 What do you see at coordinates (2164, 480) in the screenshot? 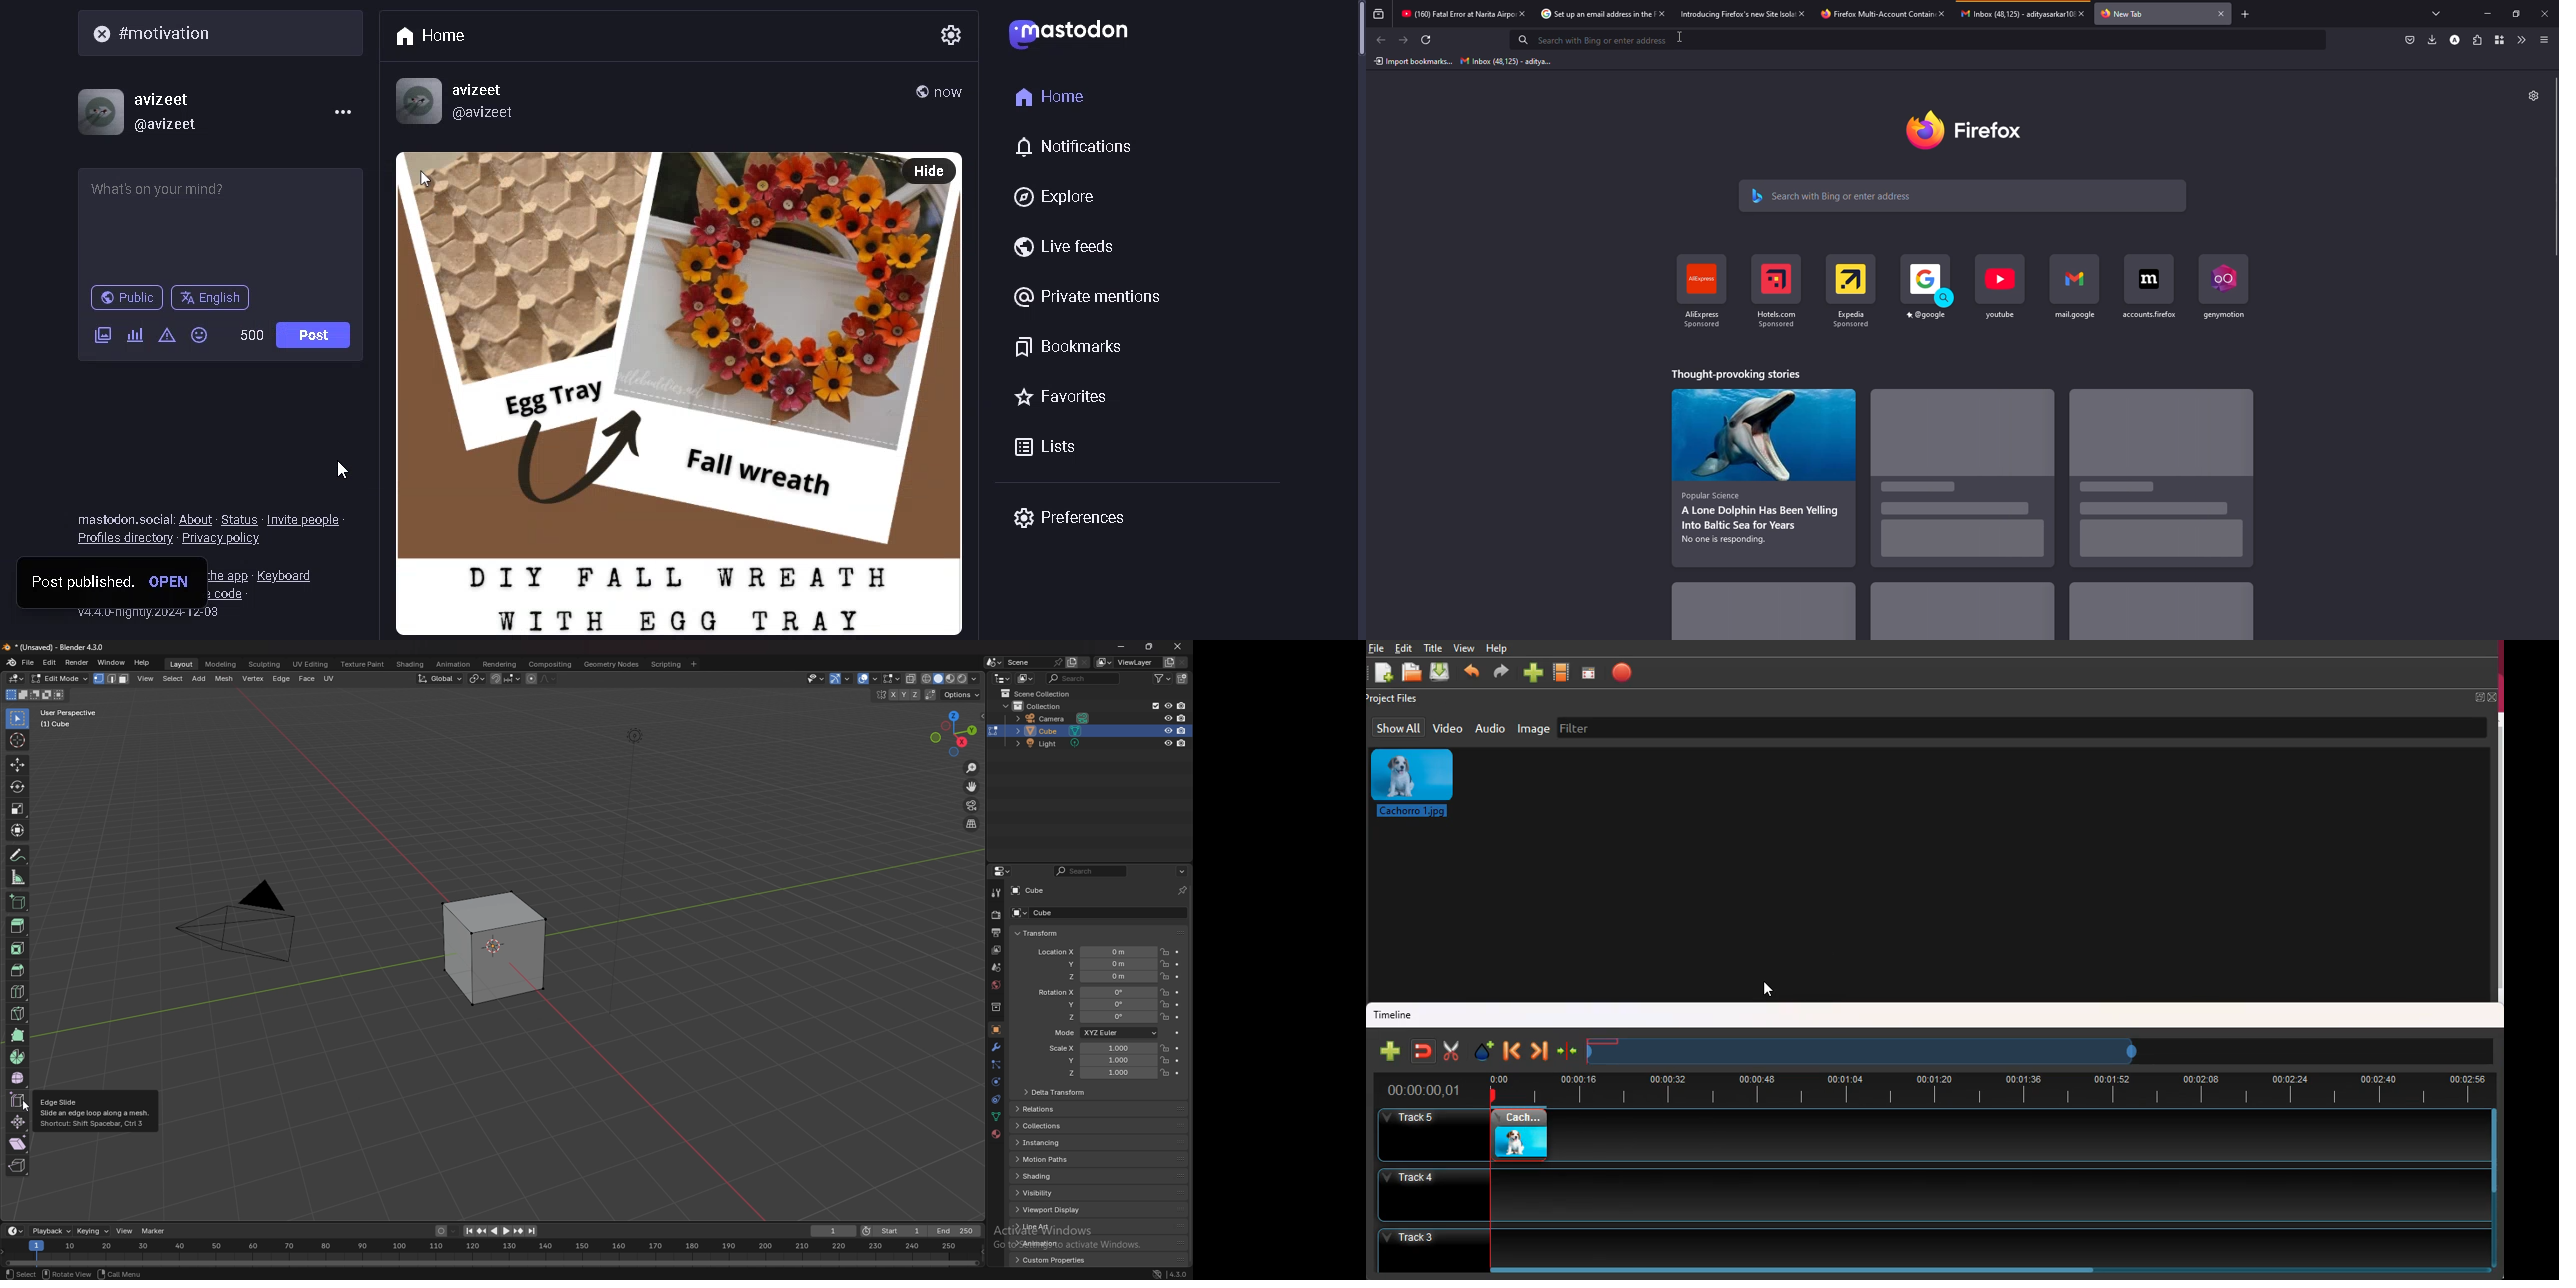
I see `stories` at bounding box center [2164, 480].